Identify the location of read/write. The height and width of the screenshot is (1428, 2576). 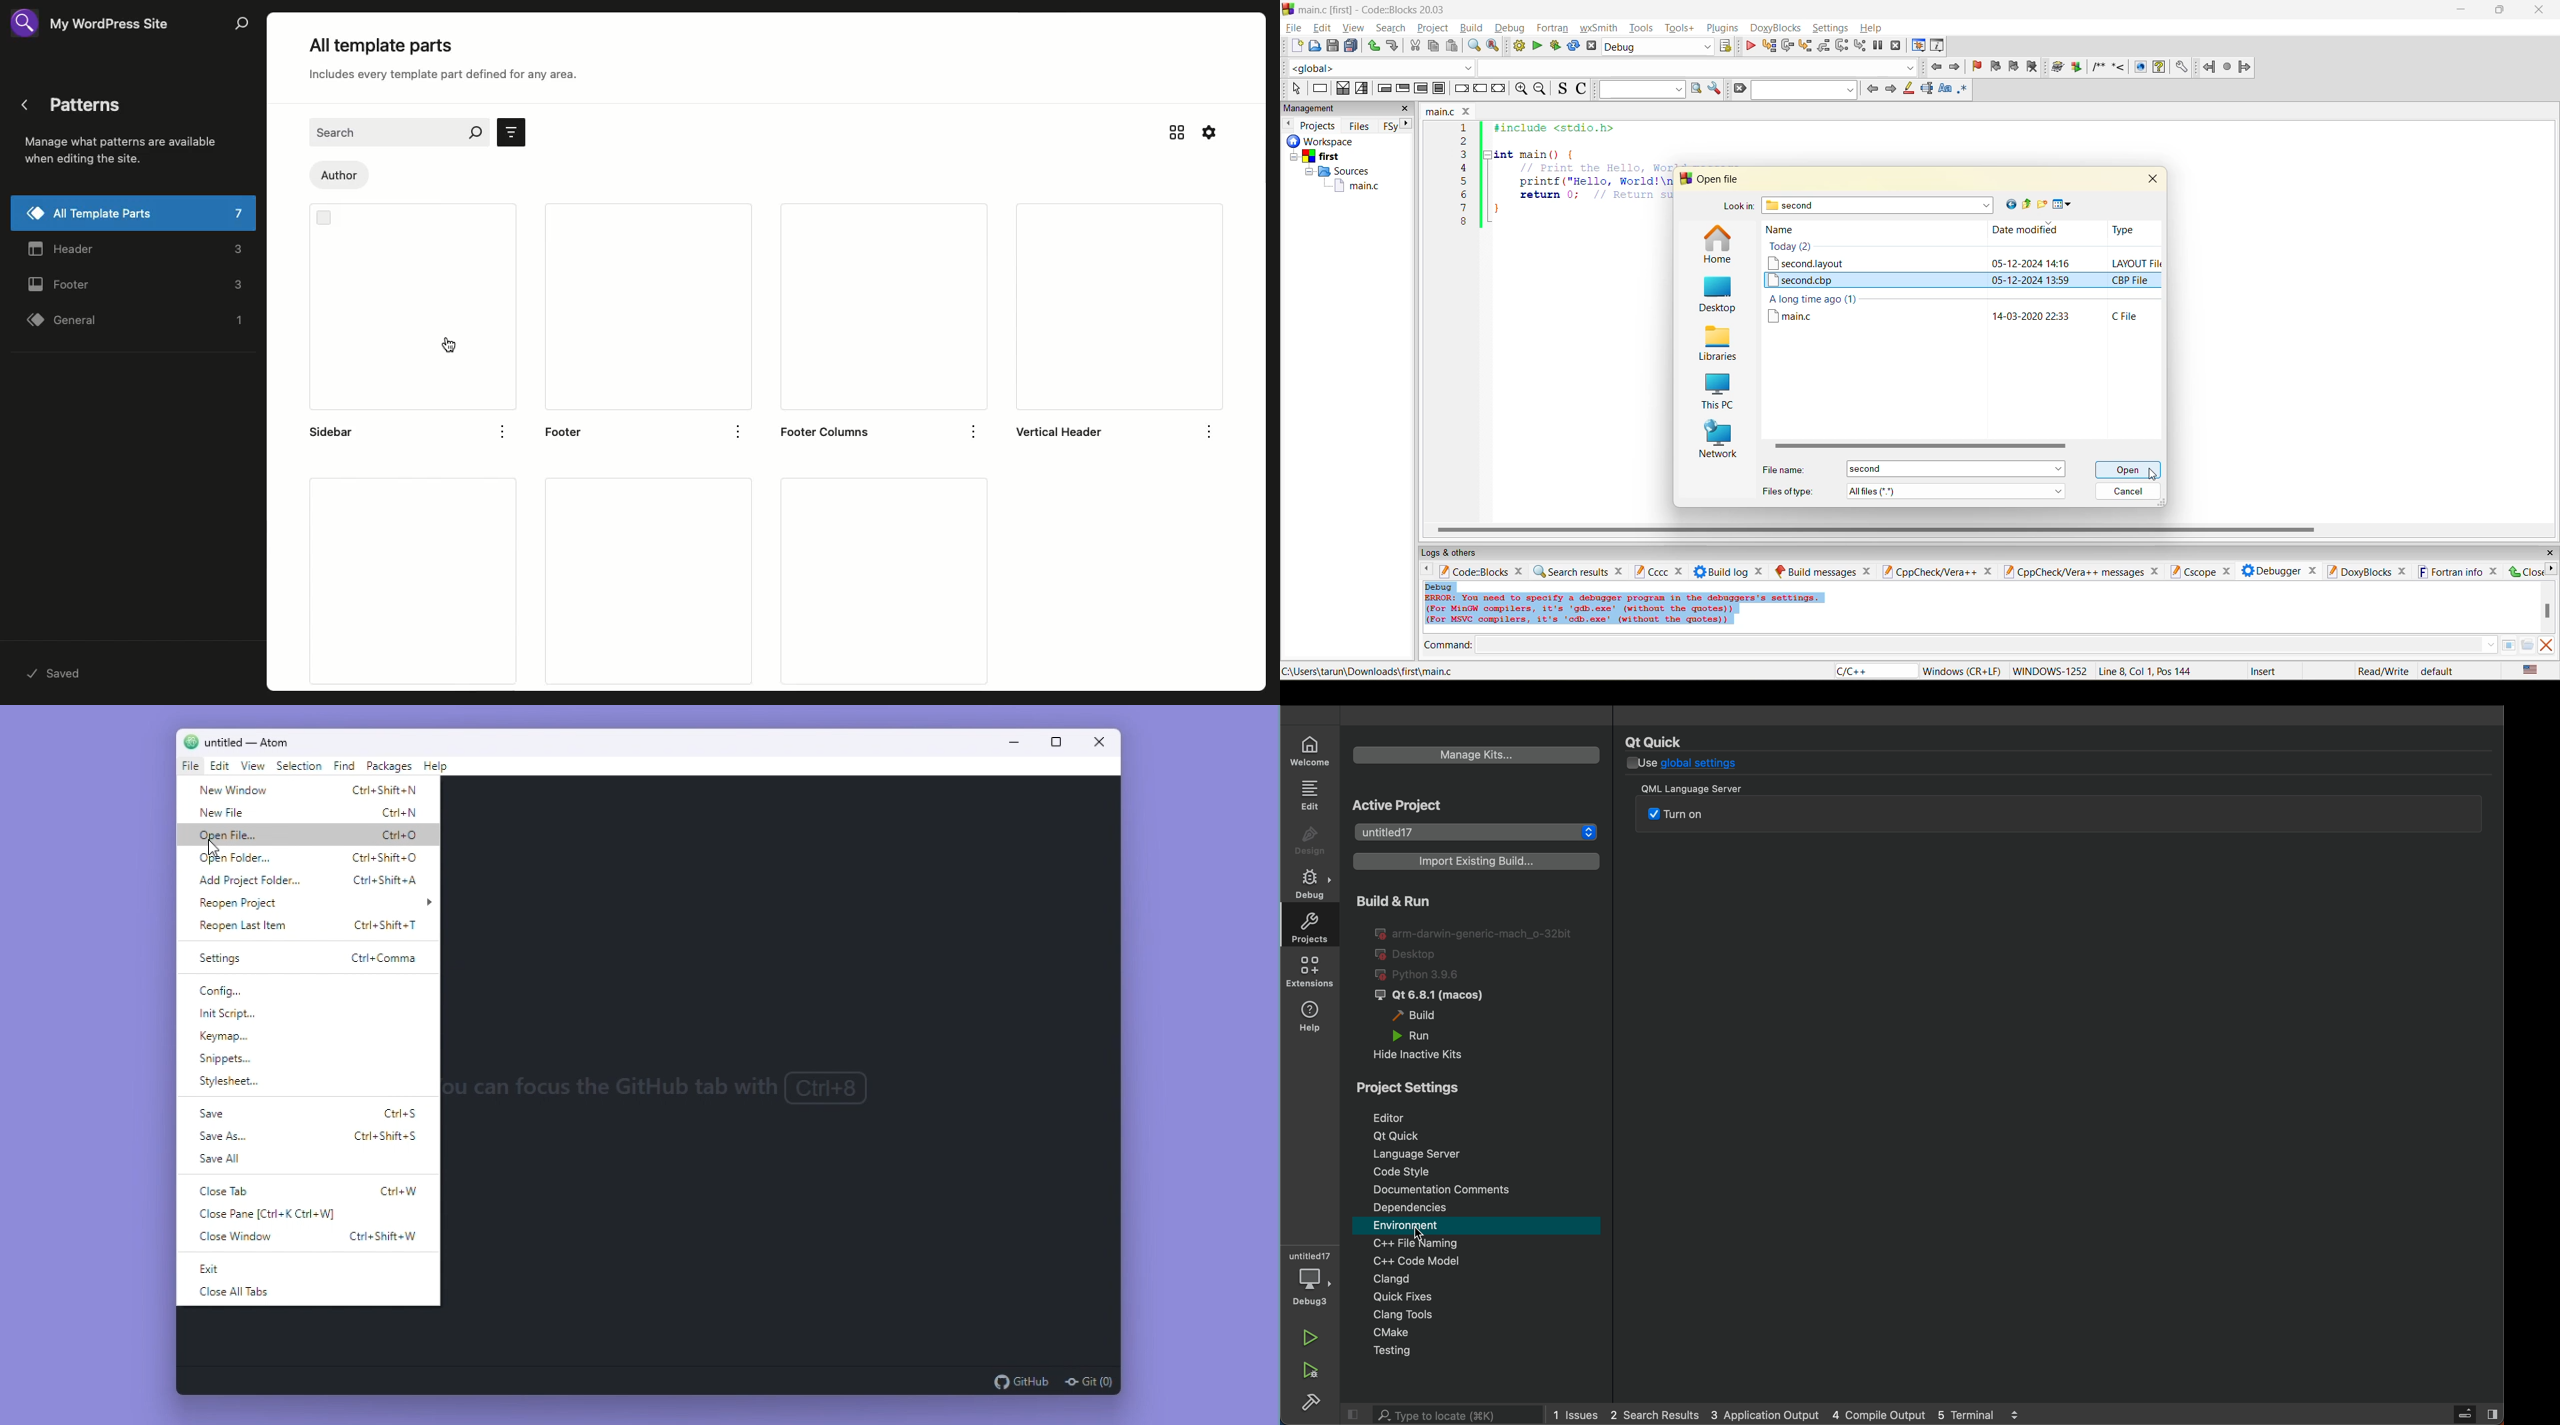
(2383, 671).